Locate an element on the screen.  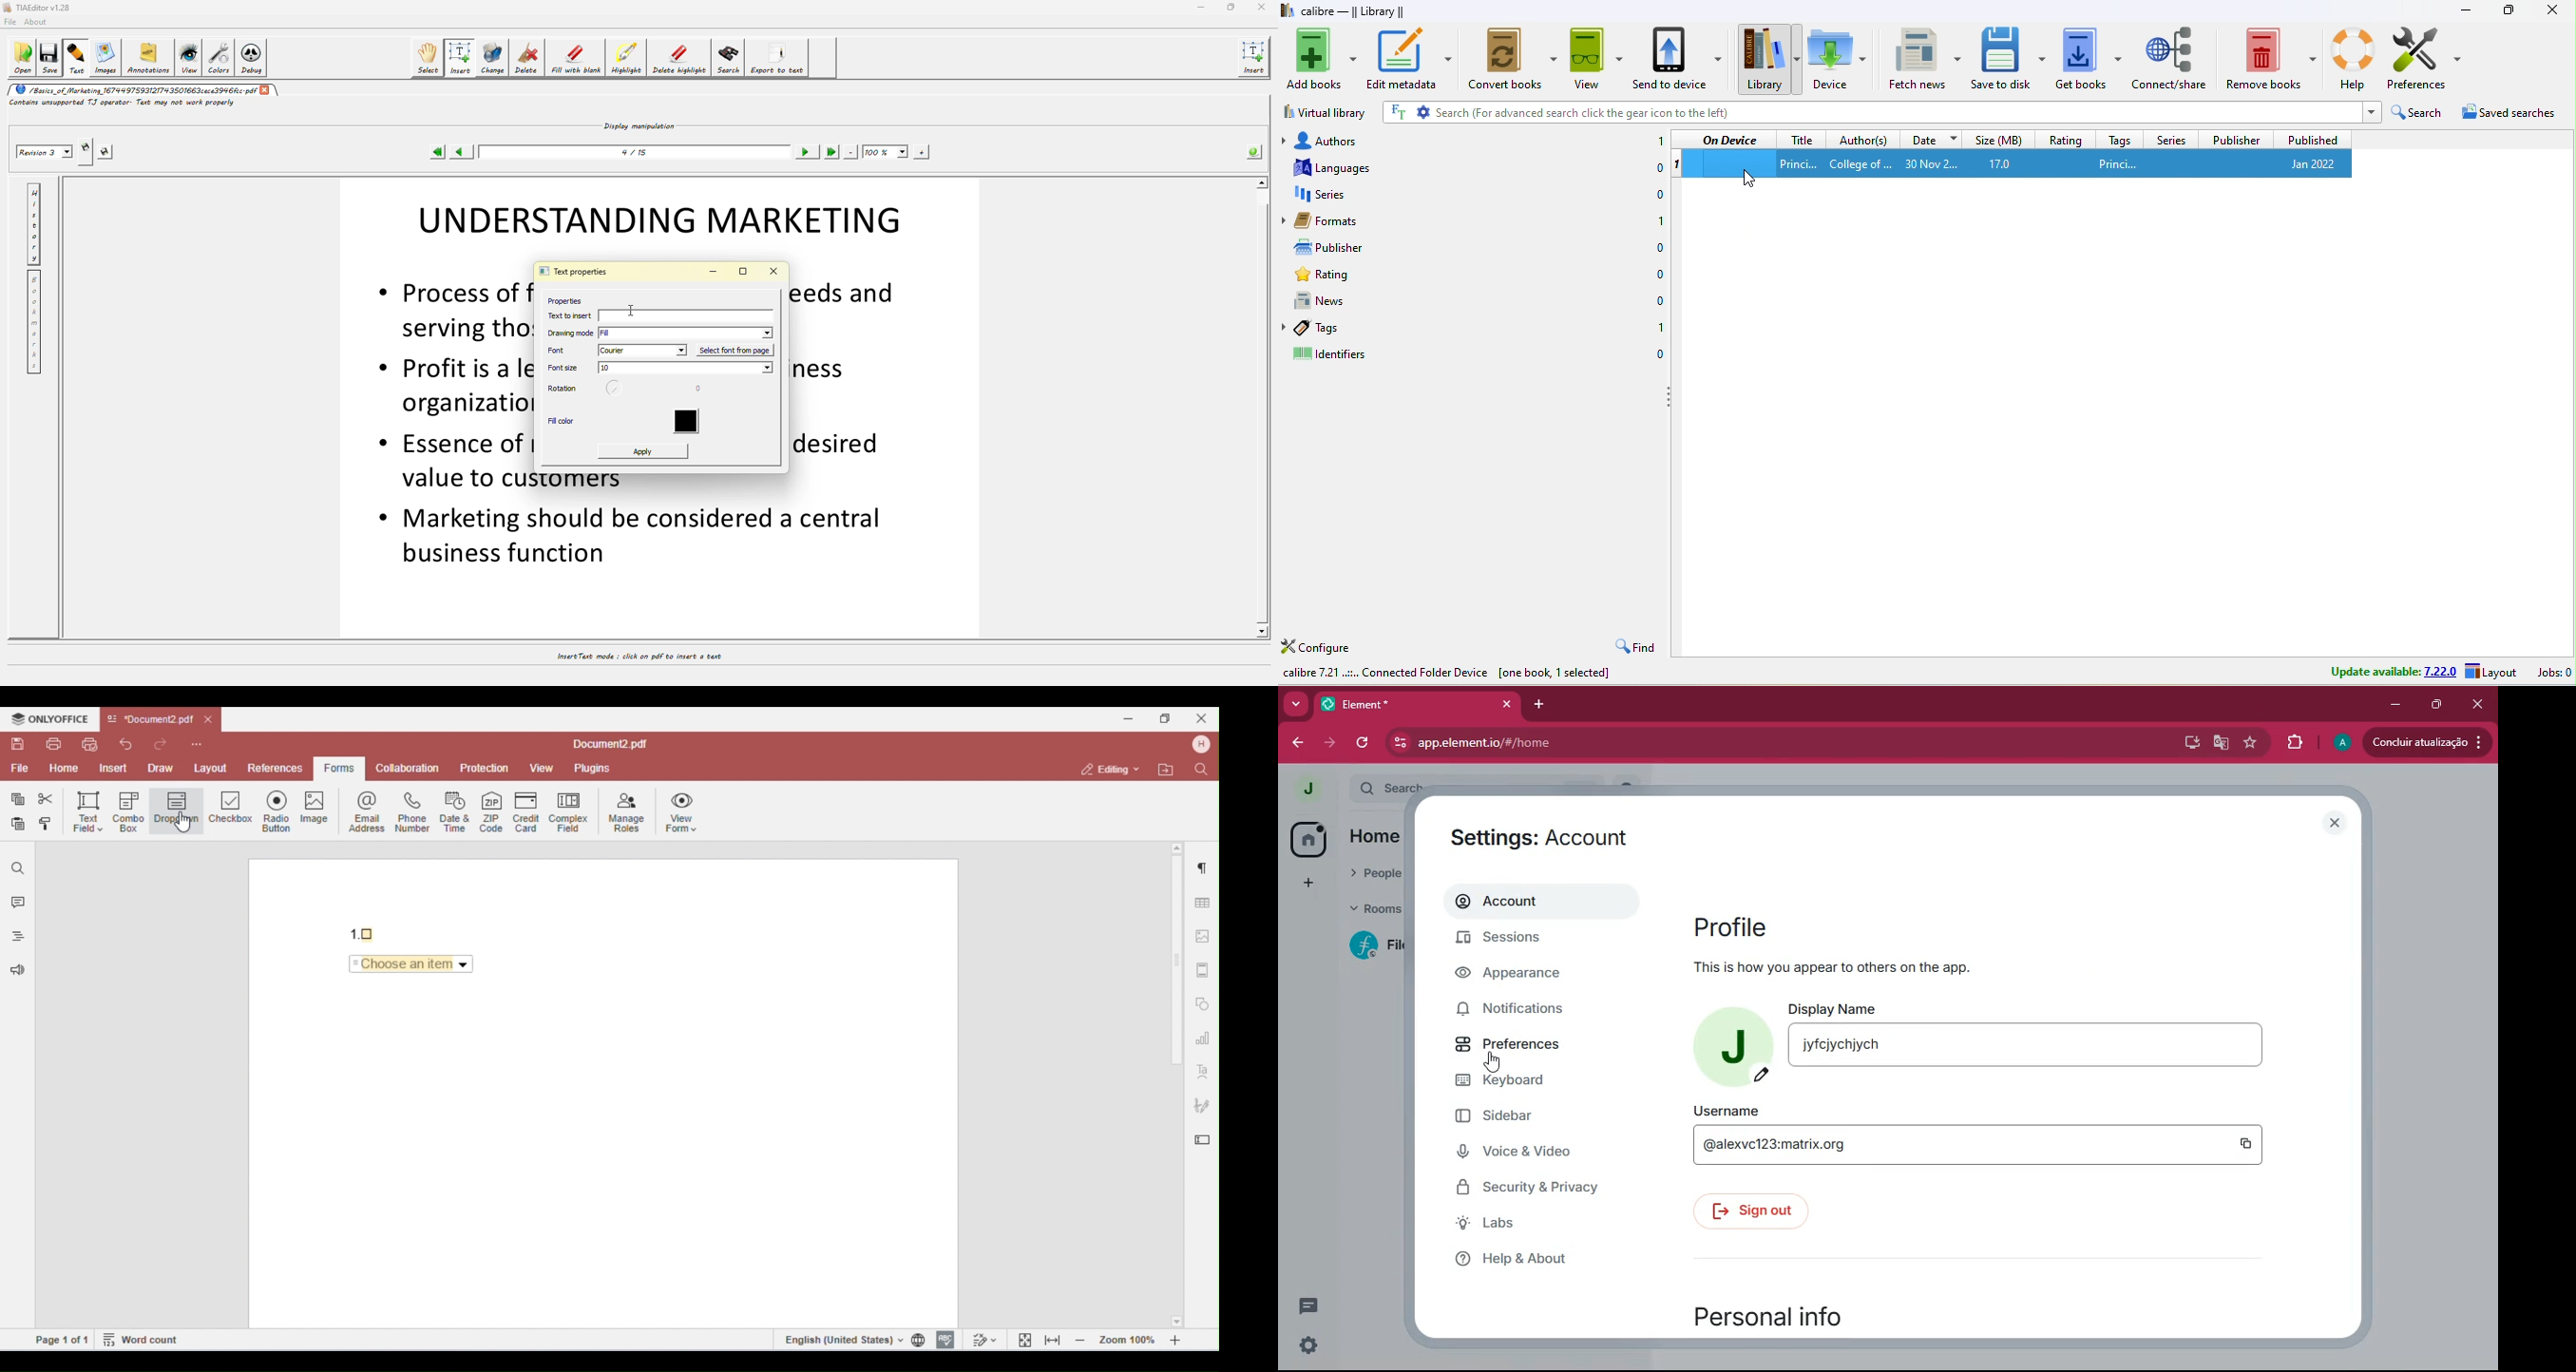
author(s) is located at coordinates (1863, 139).